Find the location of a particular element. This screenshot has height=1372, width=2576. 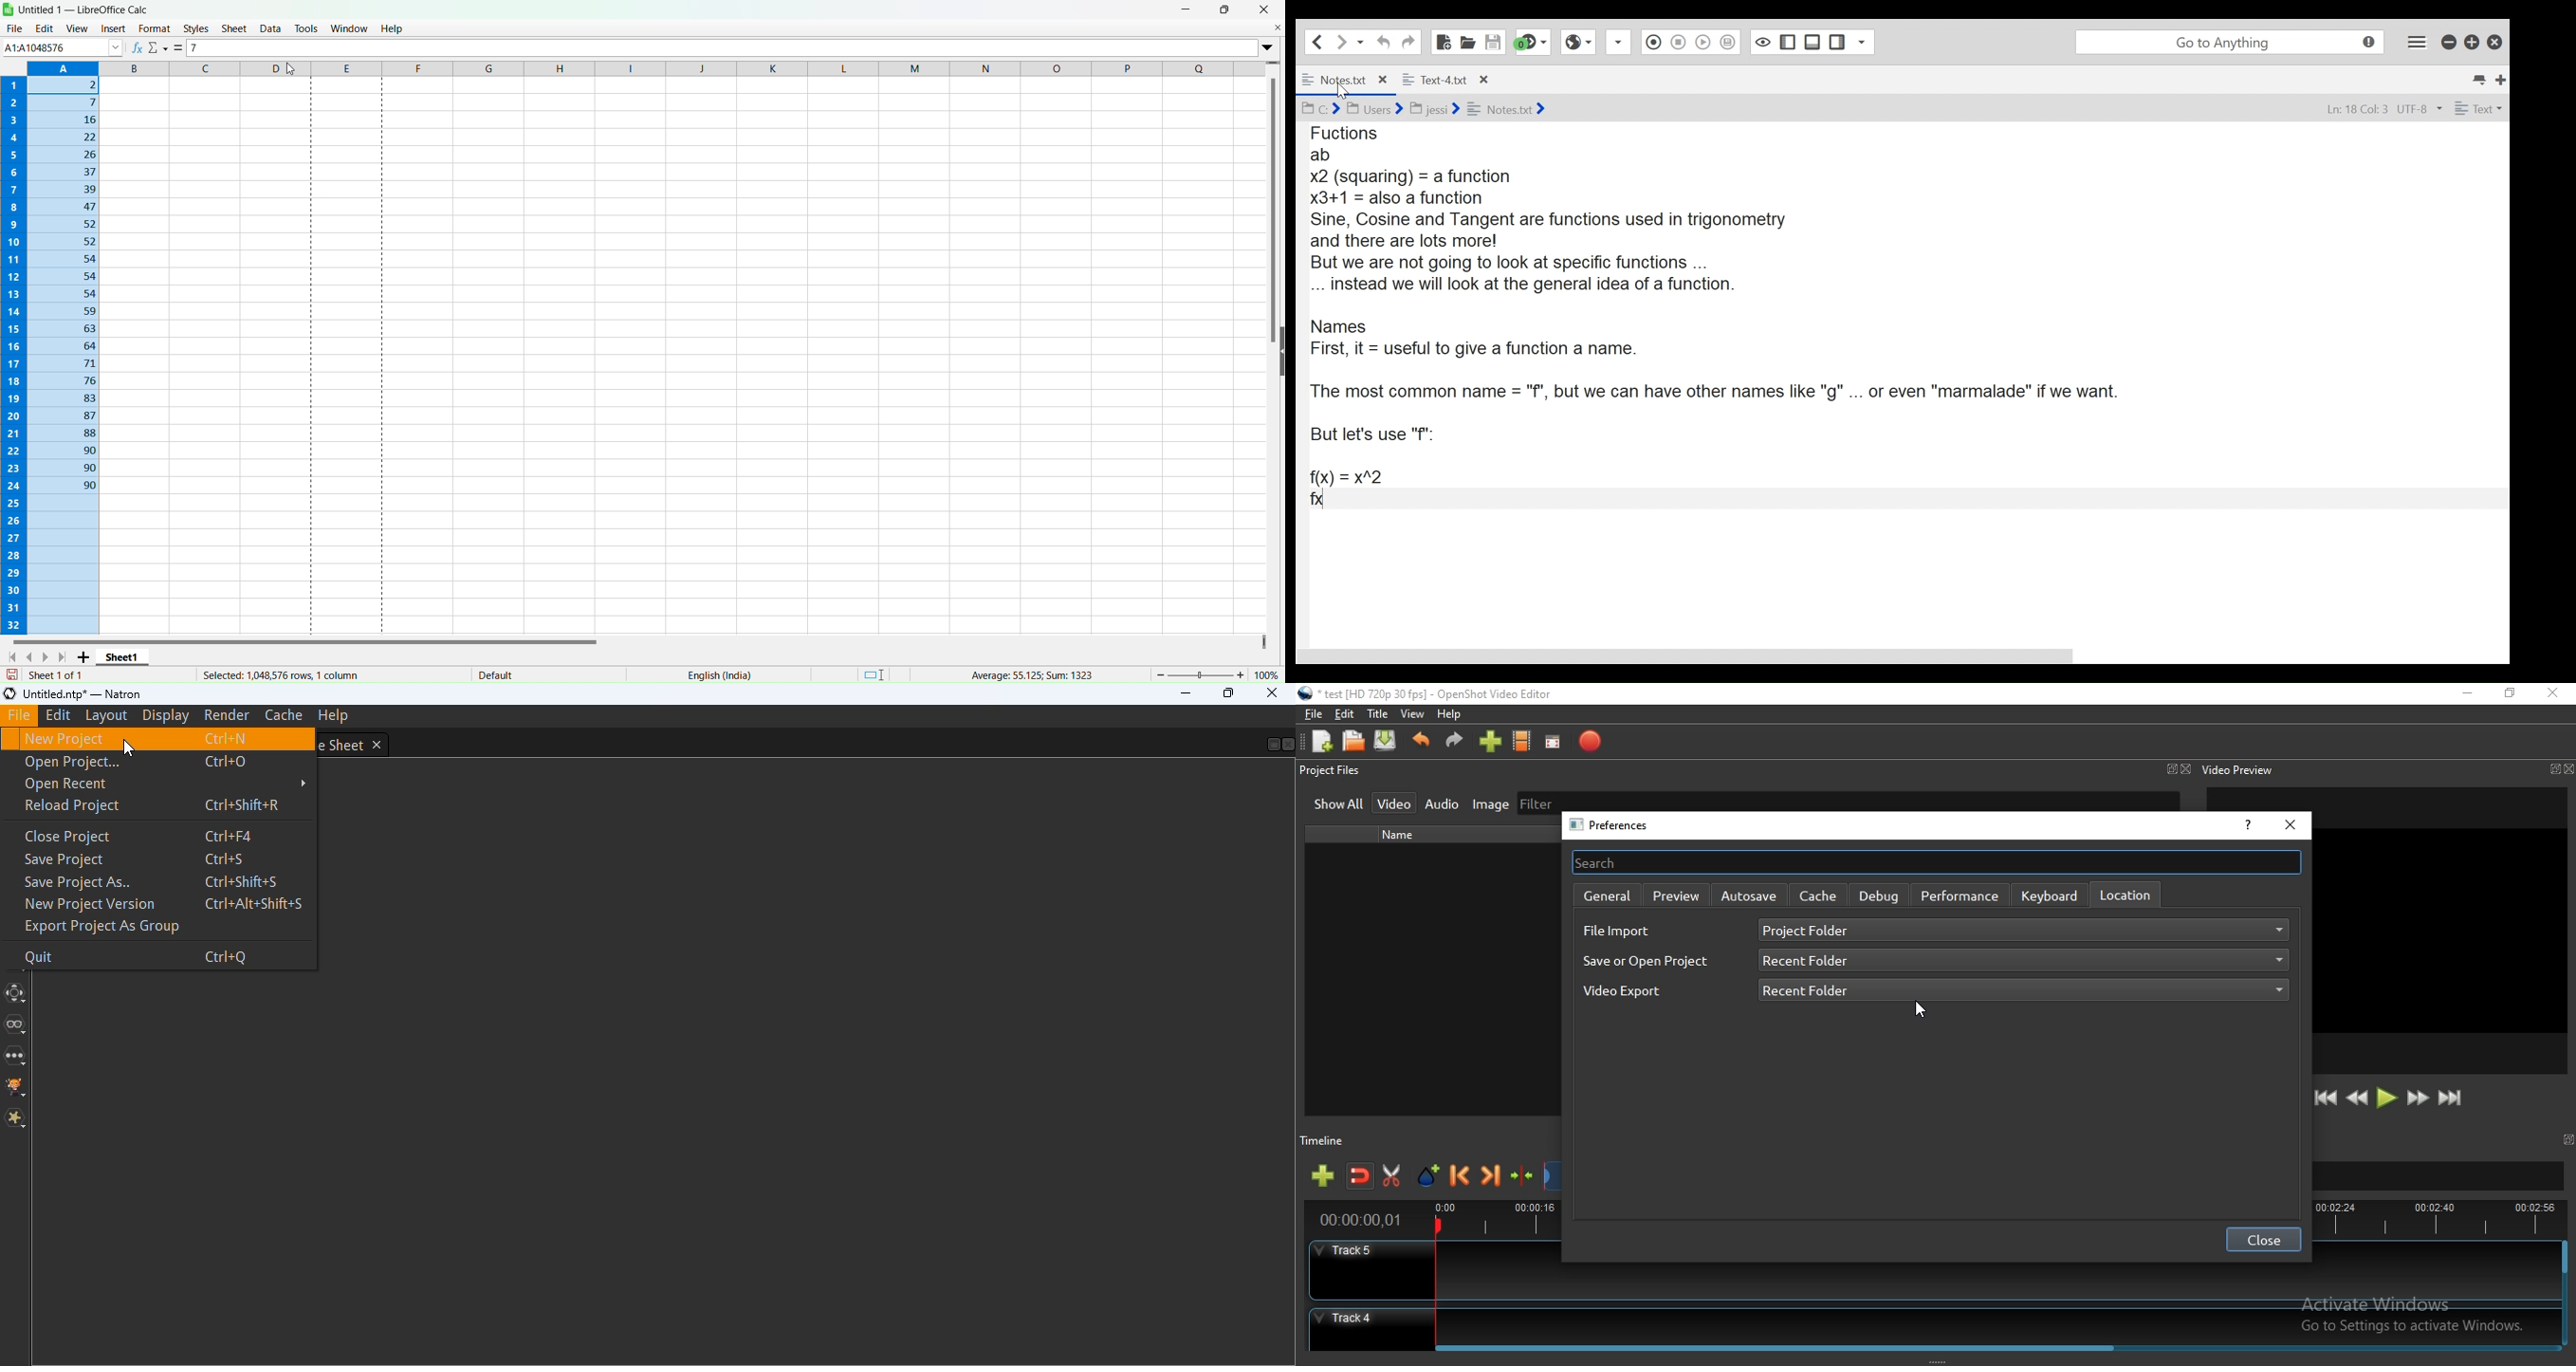

notes.txt is located at coordinates (1335, 78).